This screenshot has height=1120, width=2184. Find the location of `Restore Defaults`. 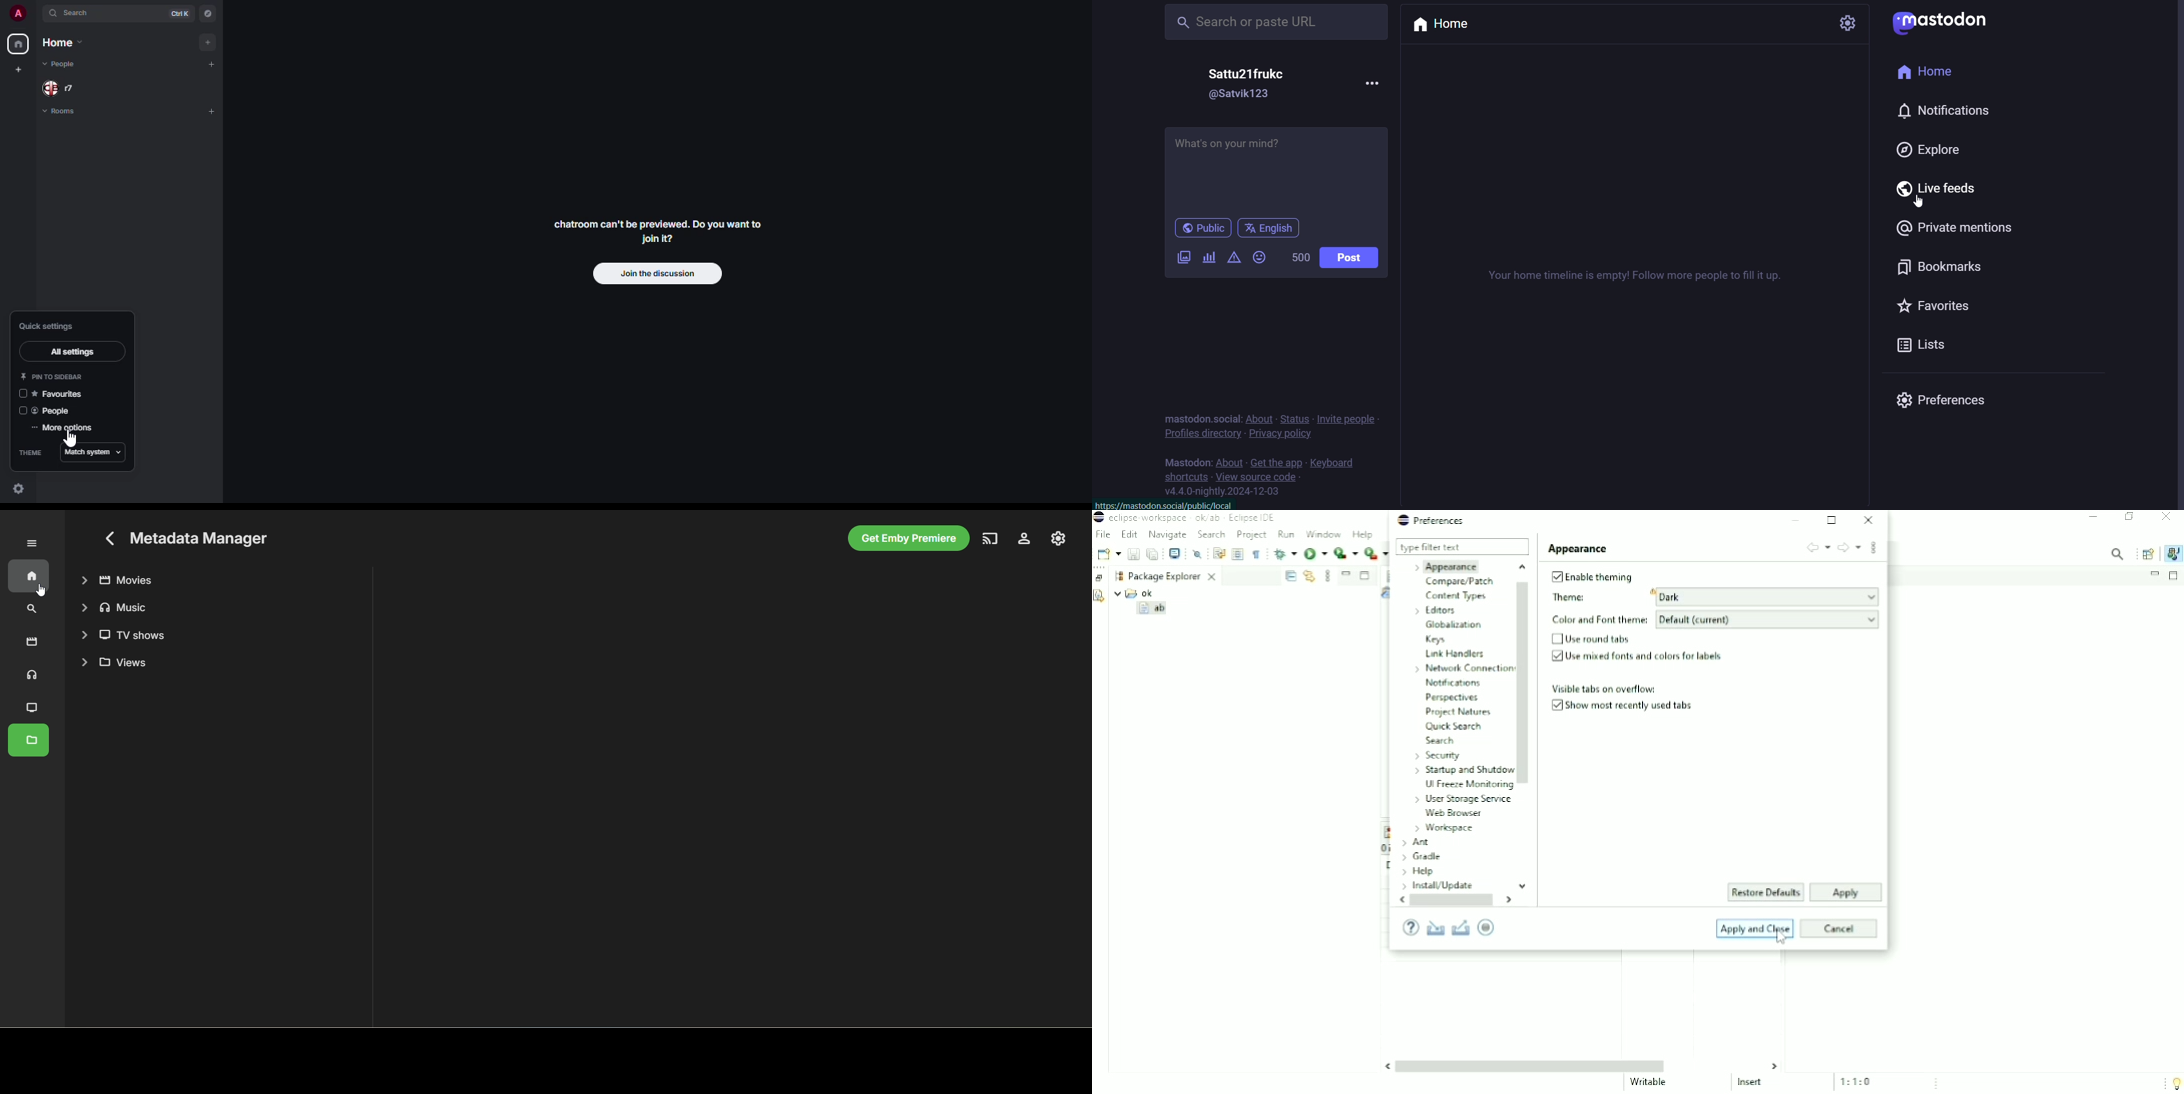

Restore Defaults is located at coordinates (1767, 893).